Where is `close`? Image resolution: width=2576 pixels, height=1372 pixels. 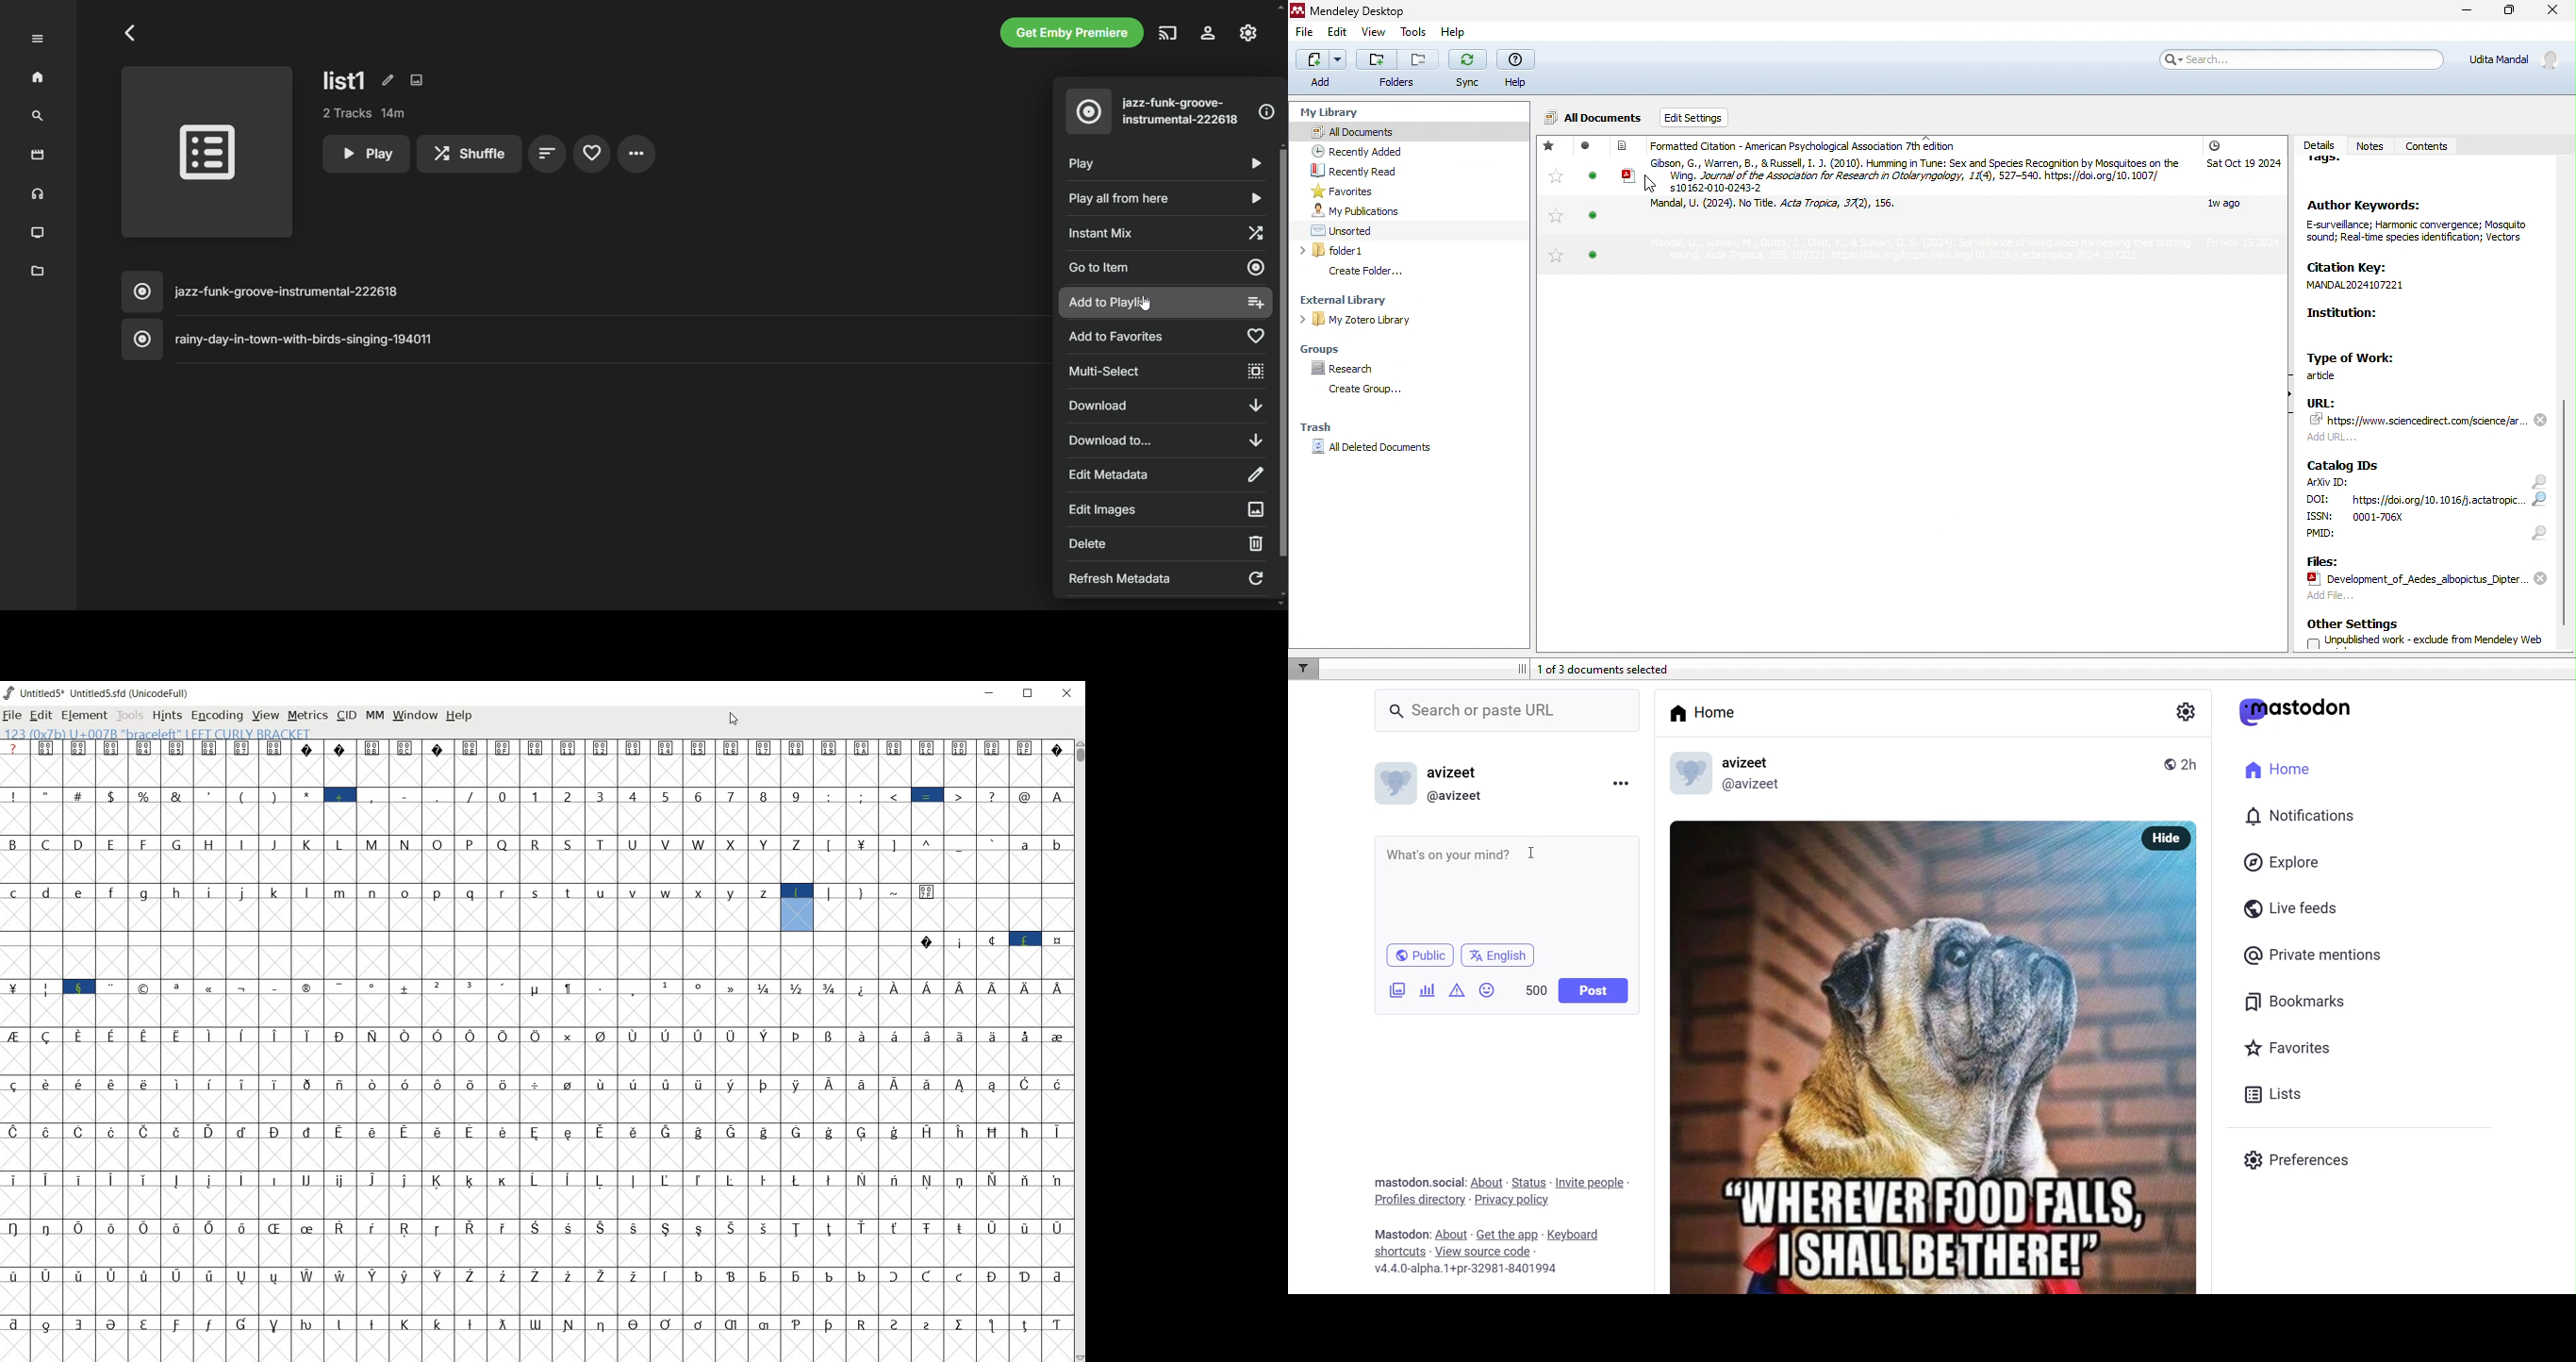
close is located at coordinates (2554, 13).